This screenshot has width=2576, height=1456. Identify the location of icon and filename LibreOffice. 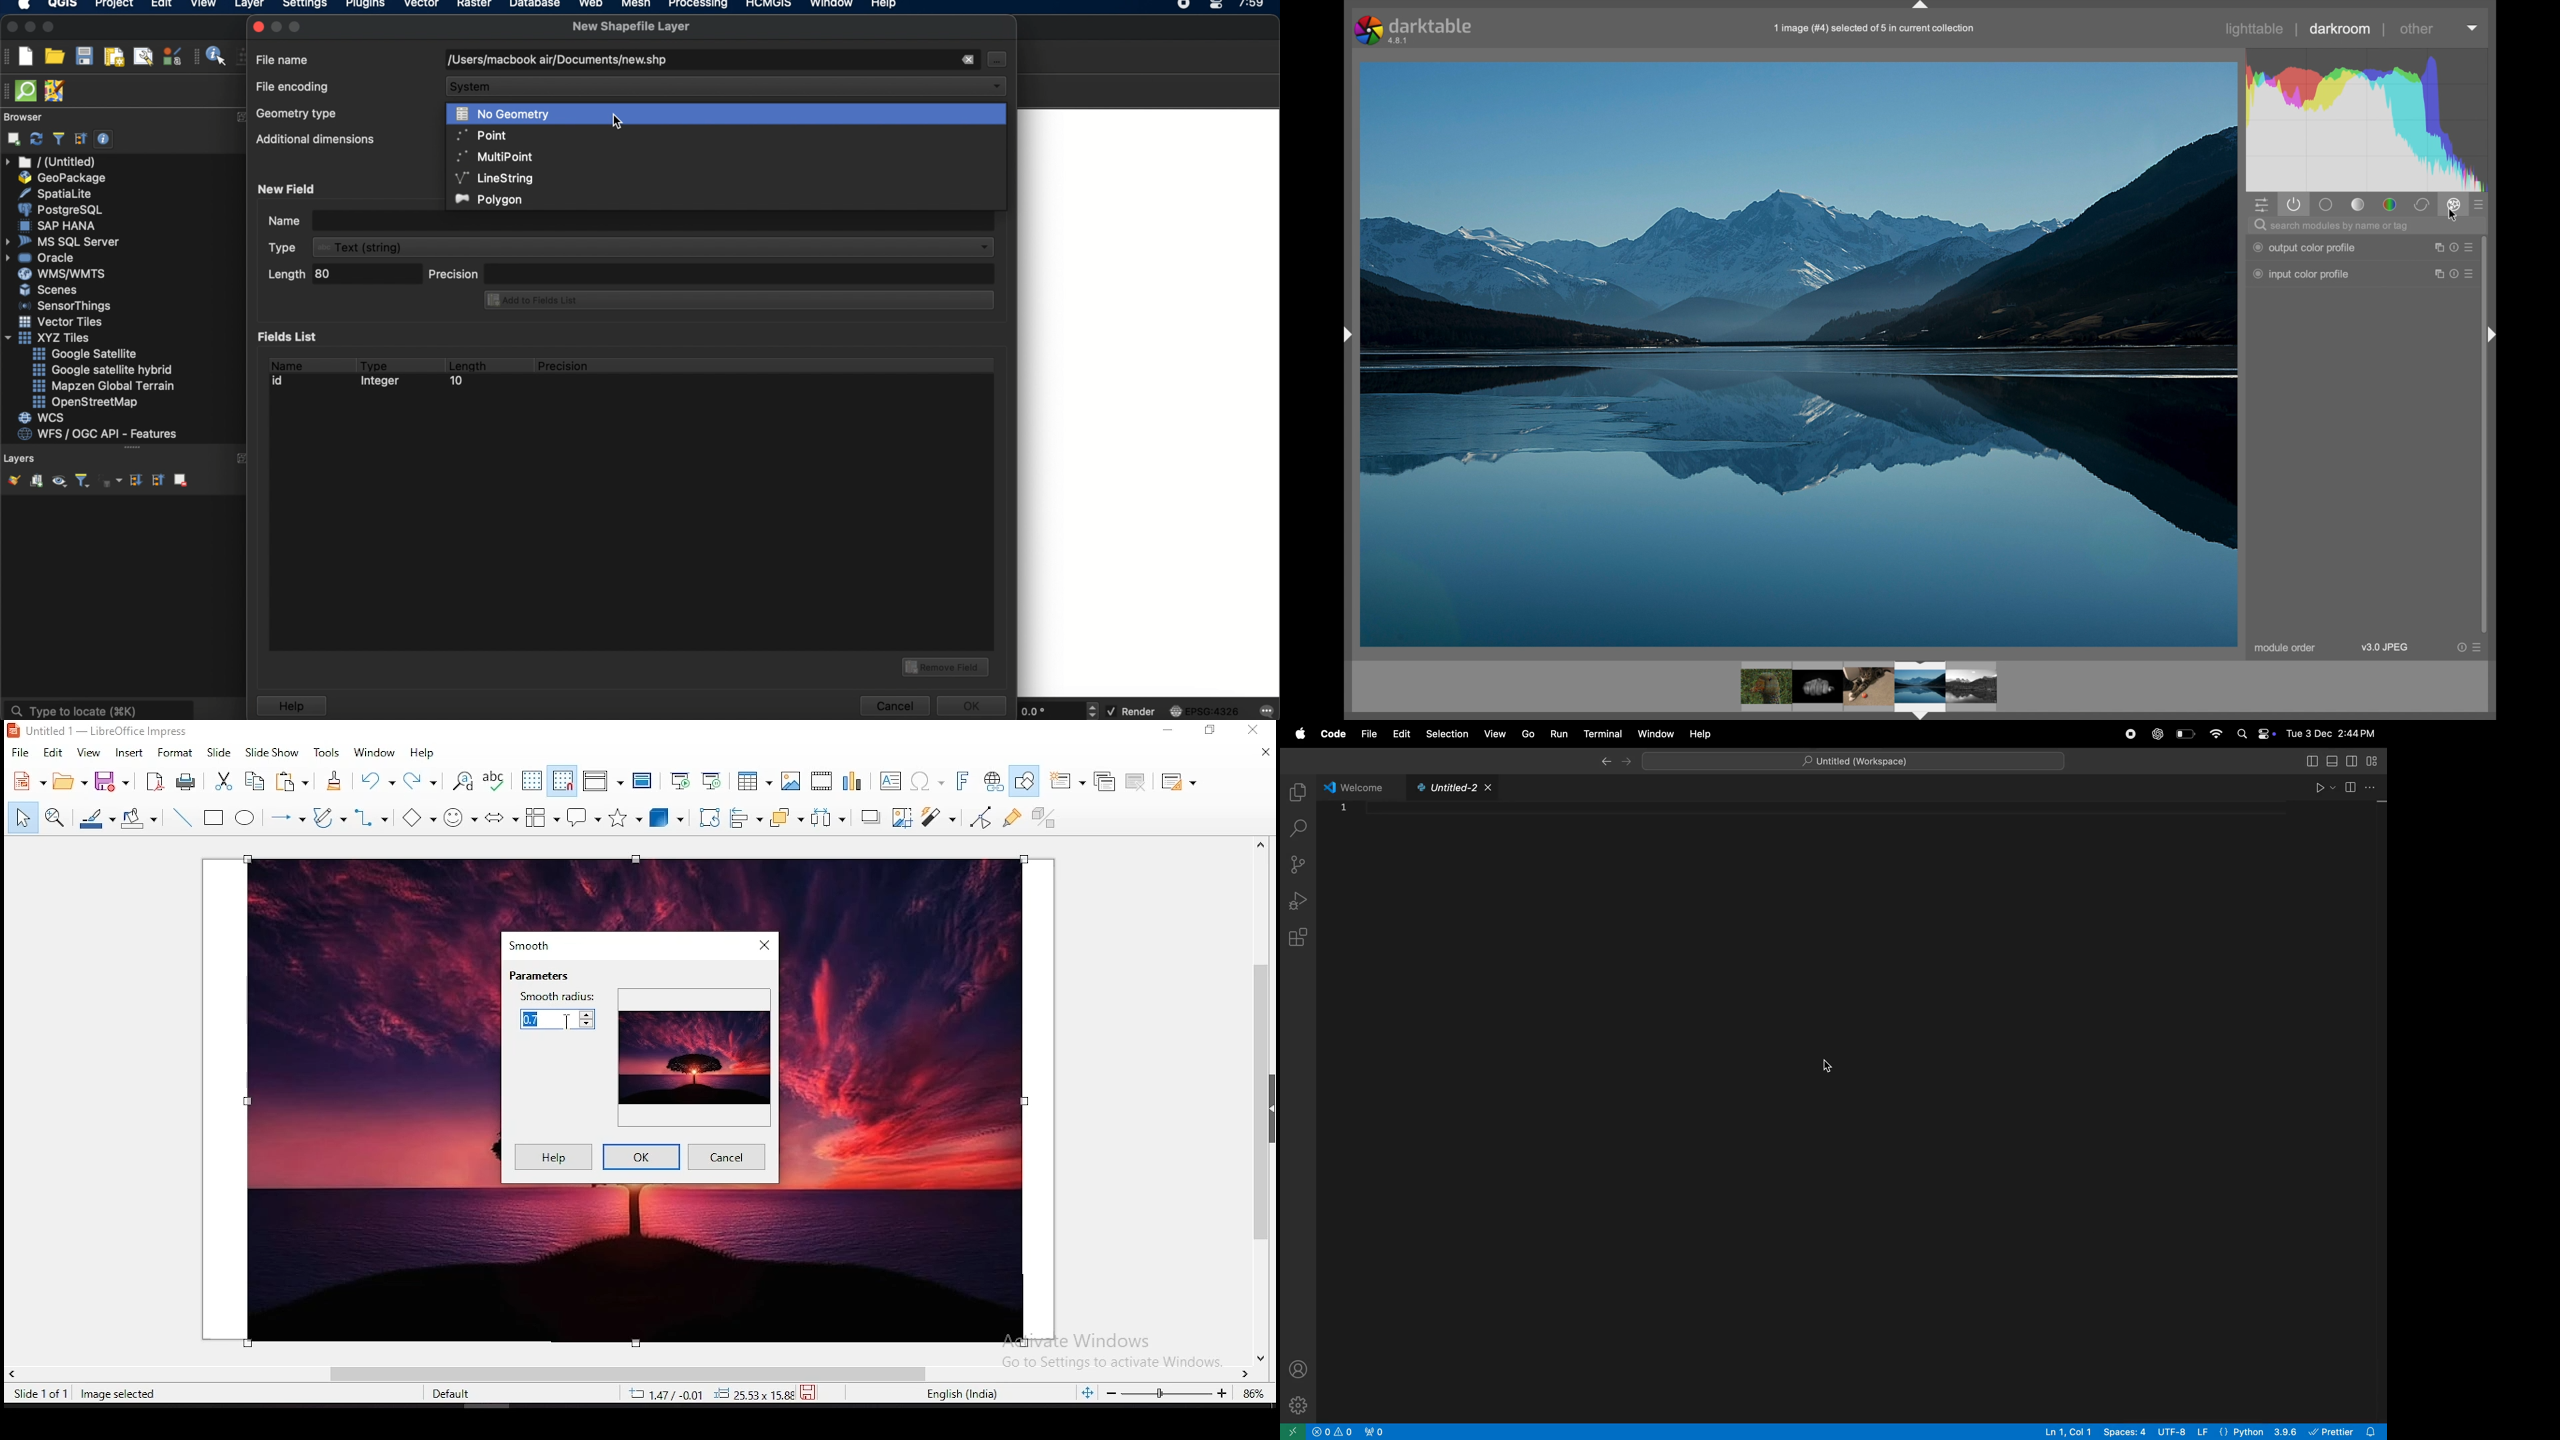
(100, 731).